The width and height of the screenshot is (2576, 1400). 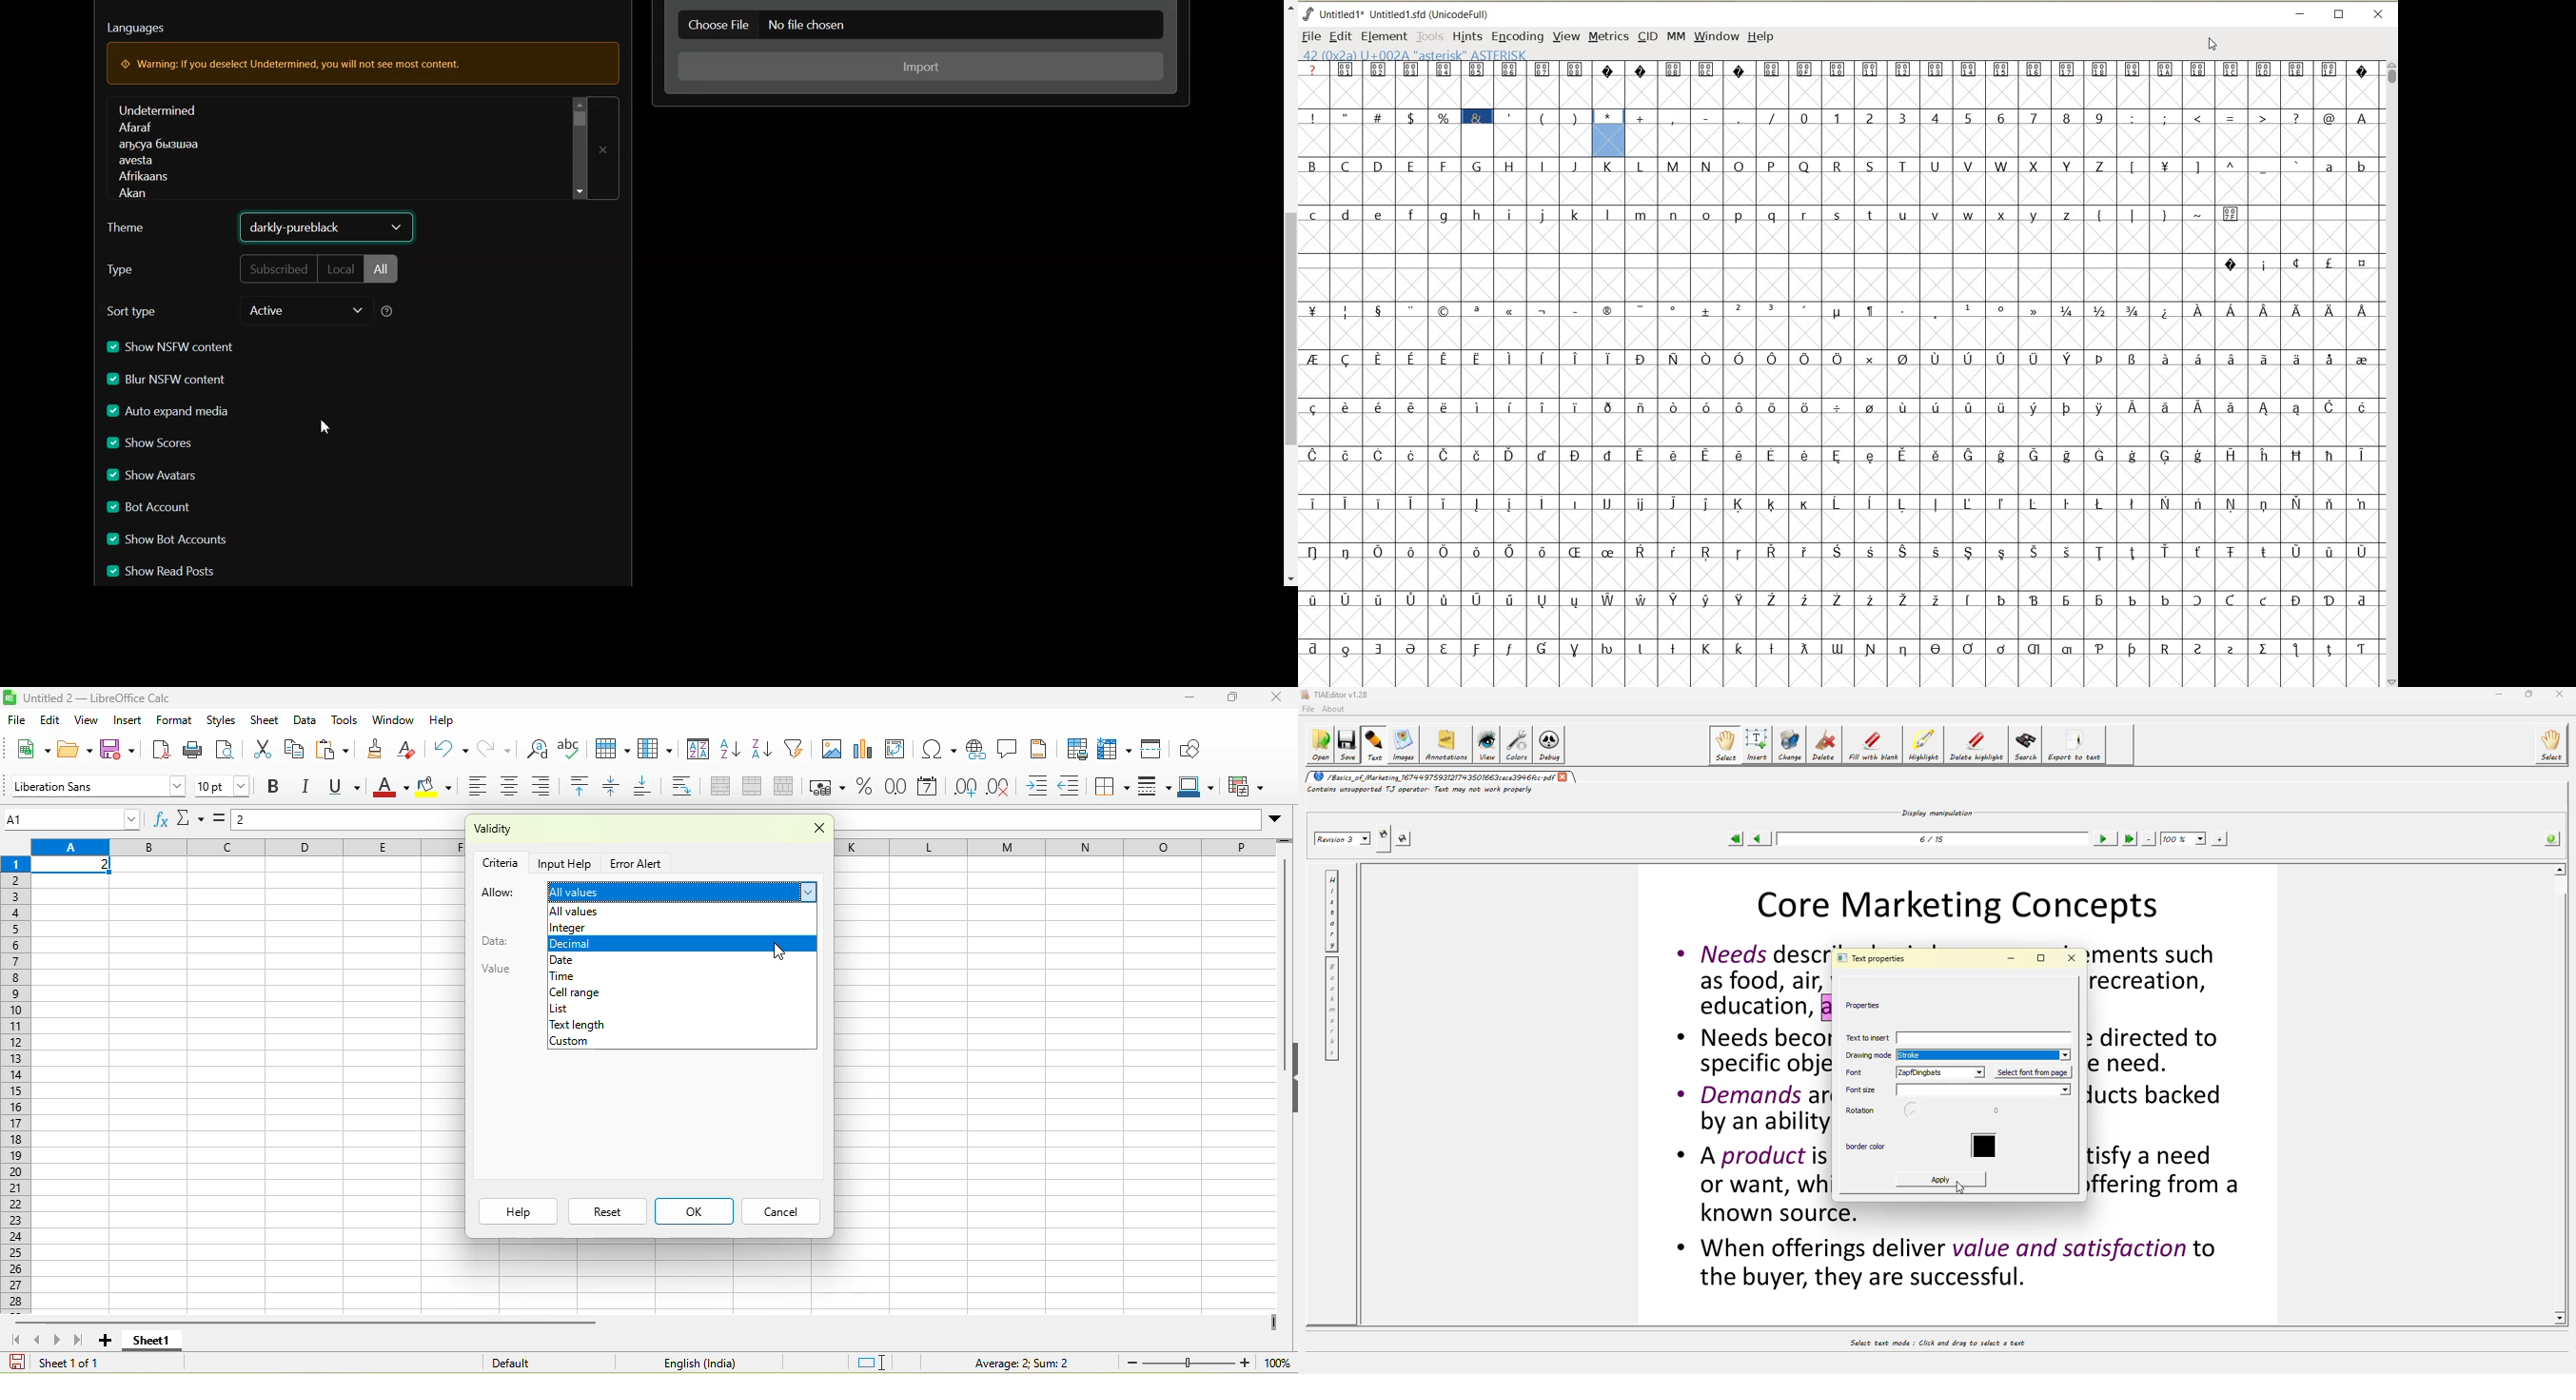 What do you see at coordinates (227, 751) in the screenshot?
I see `print preview` at bounding box center [227, 751].